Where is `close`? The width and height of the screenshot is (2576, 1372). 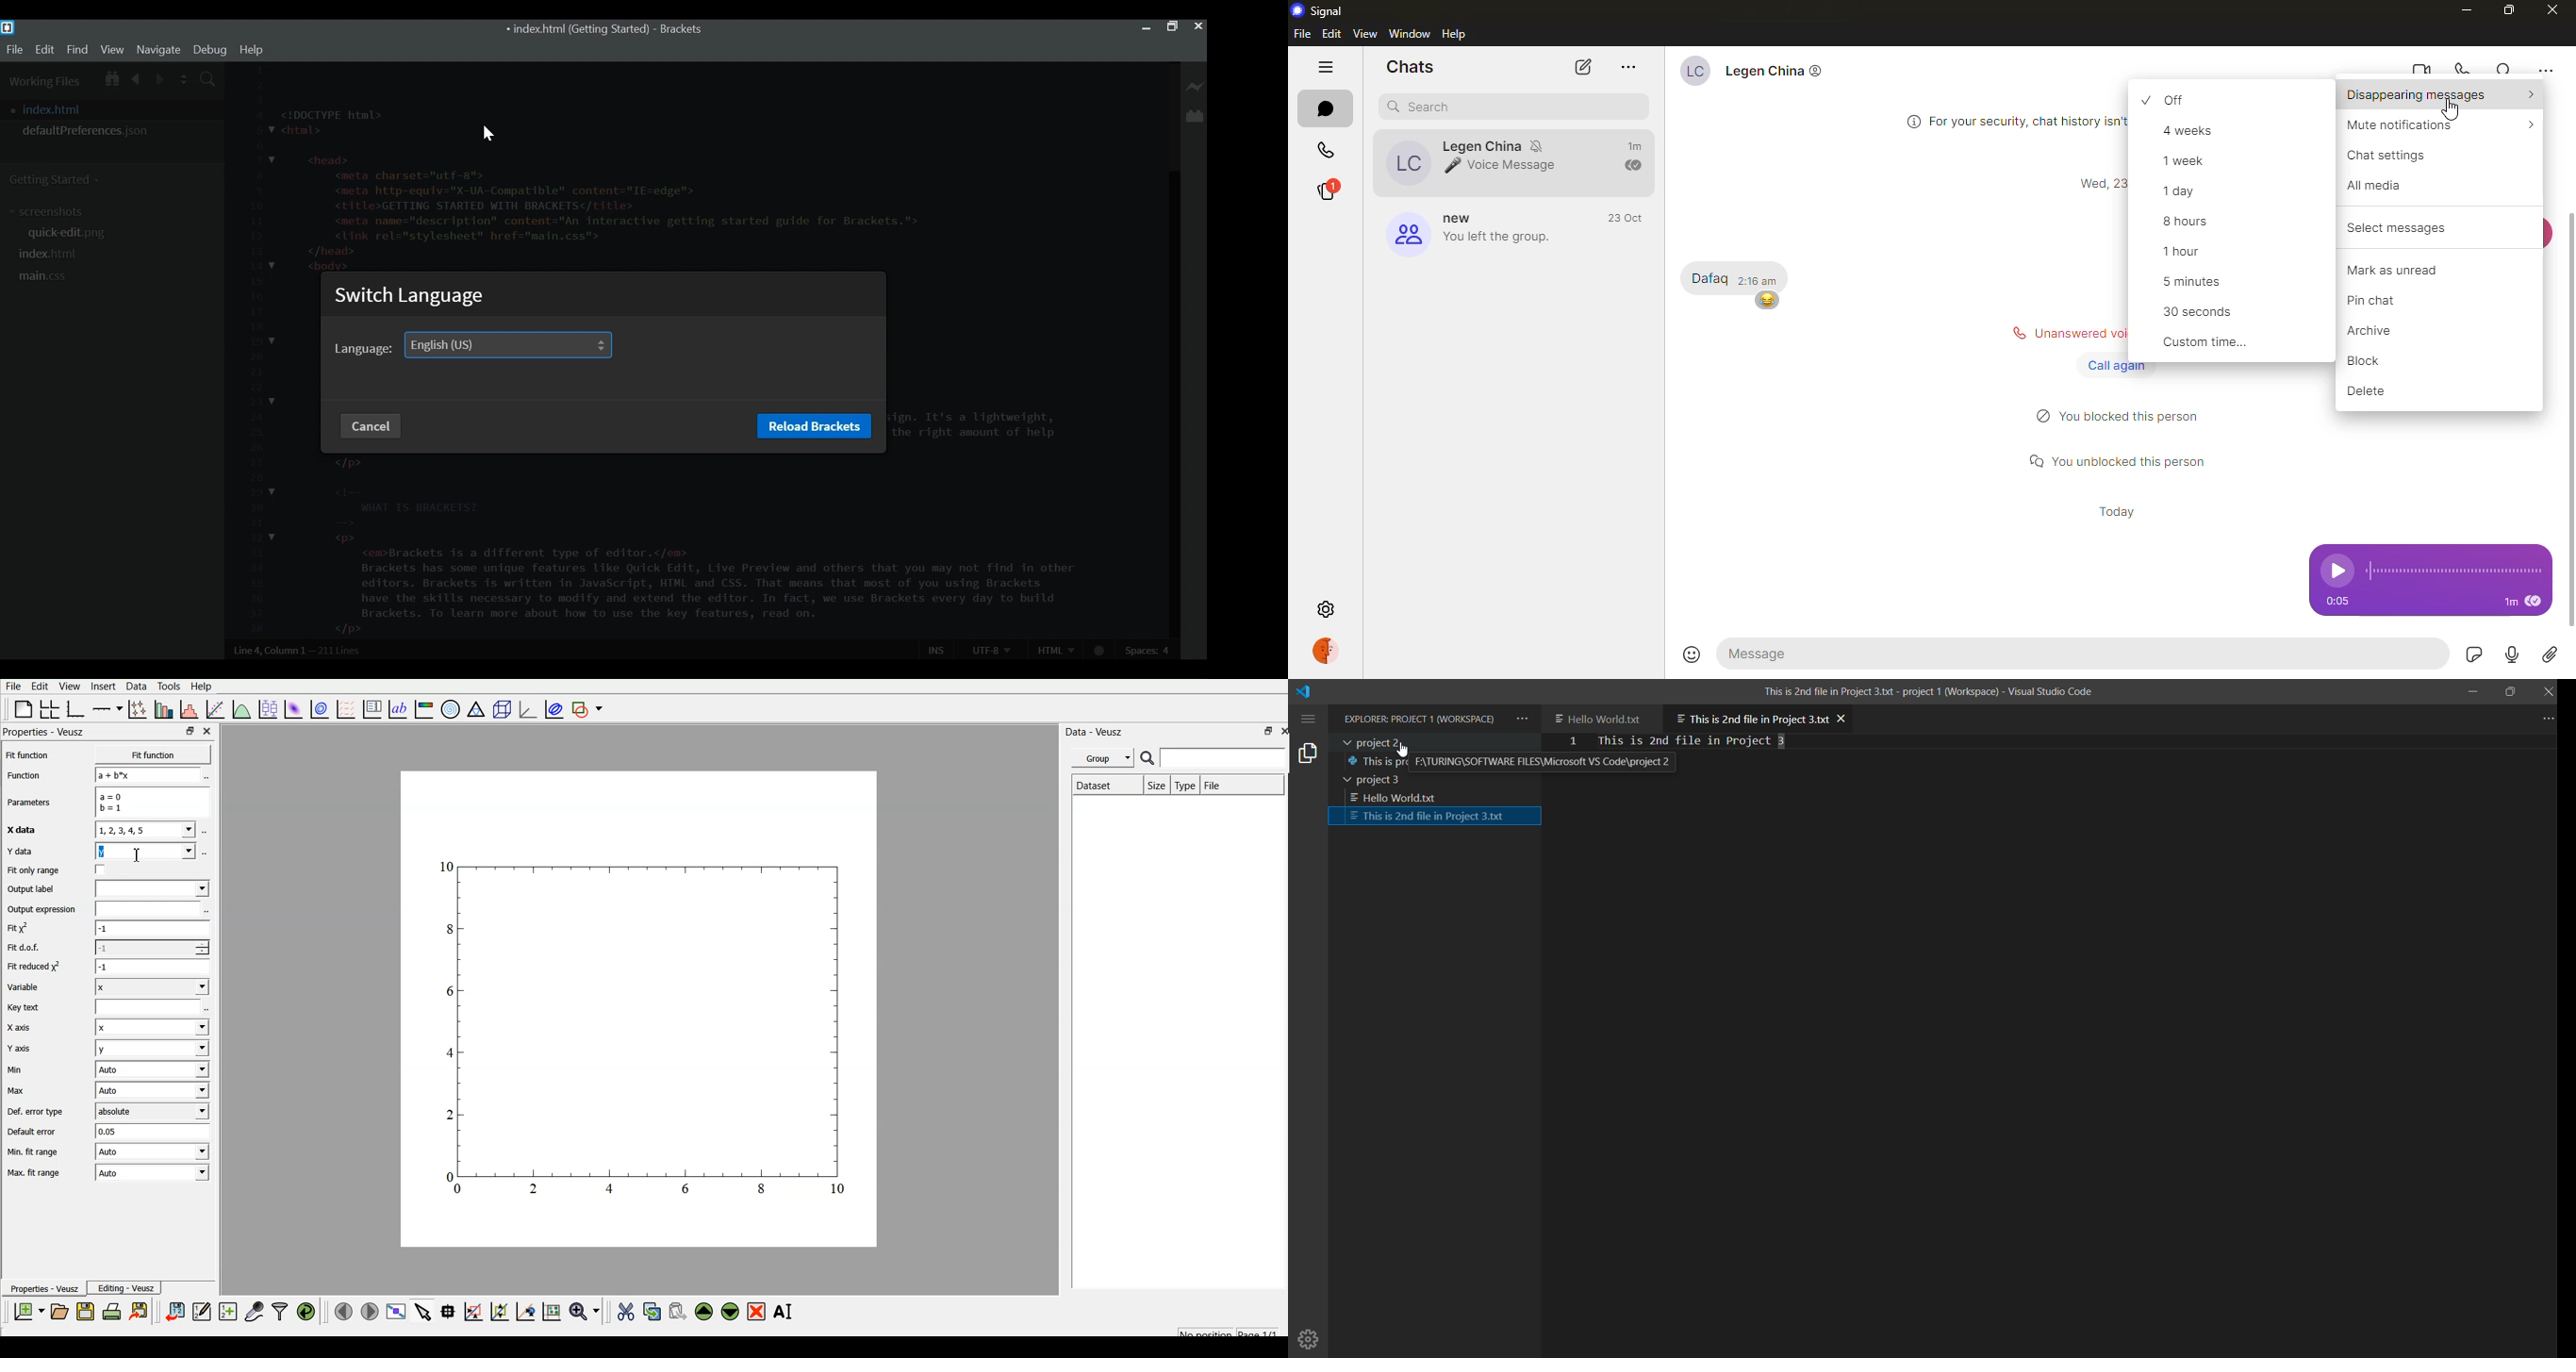
close is located at coordinates (2547, 691).